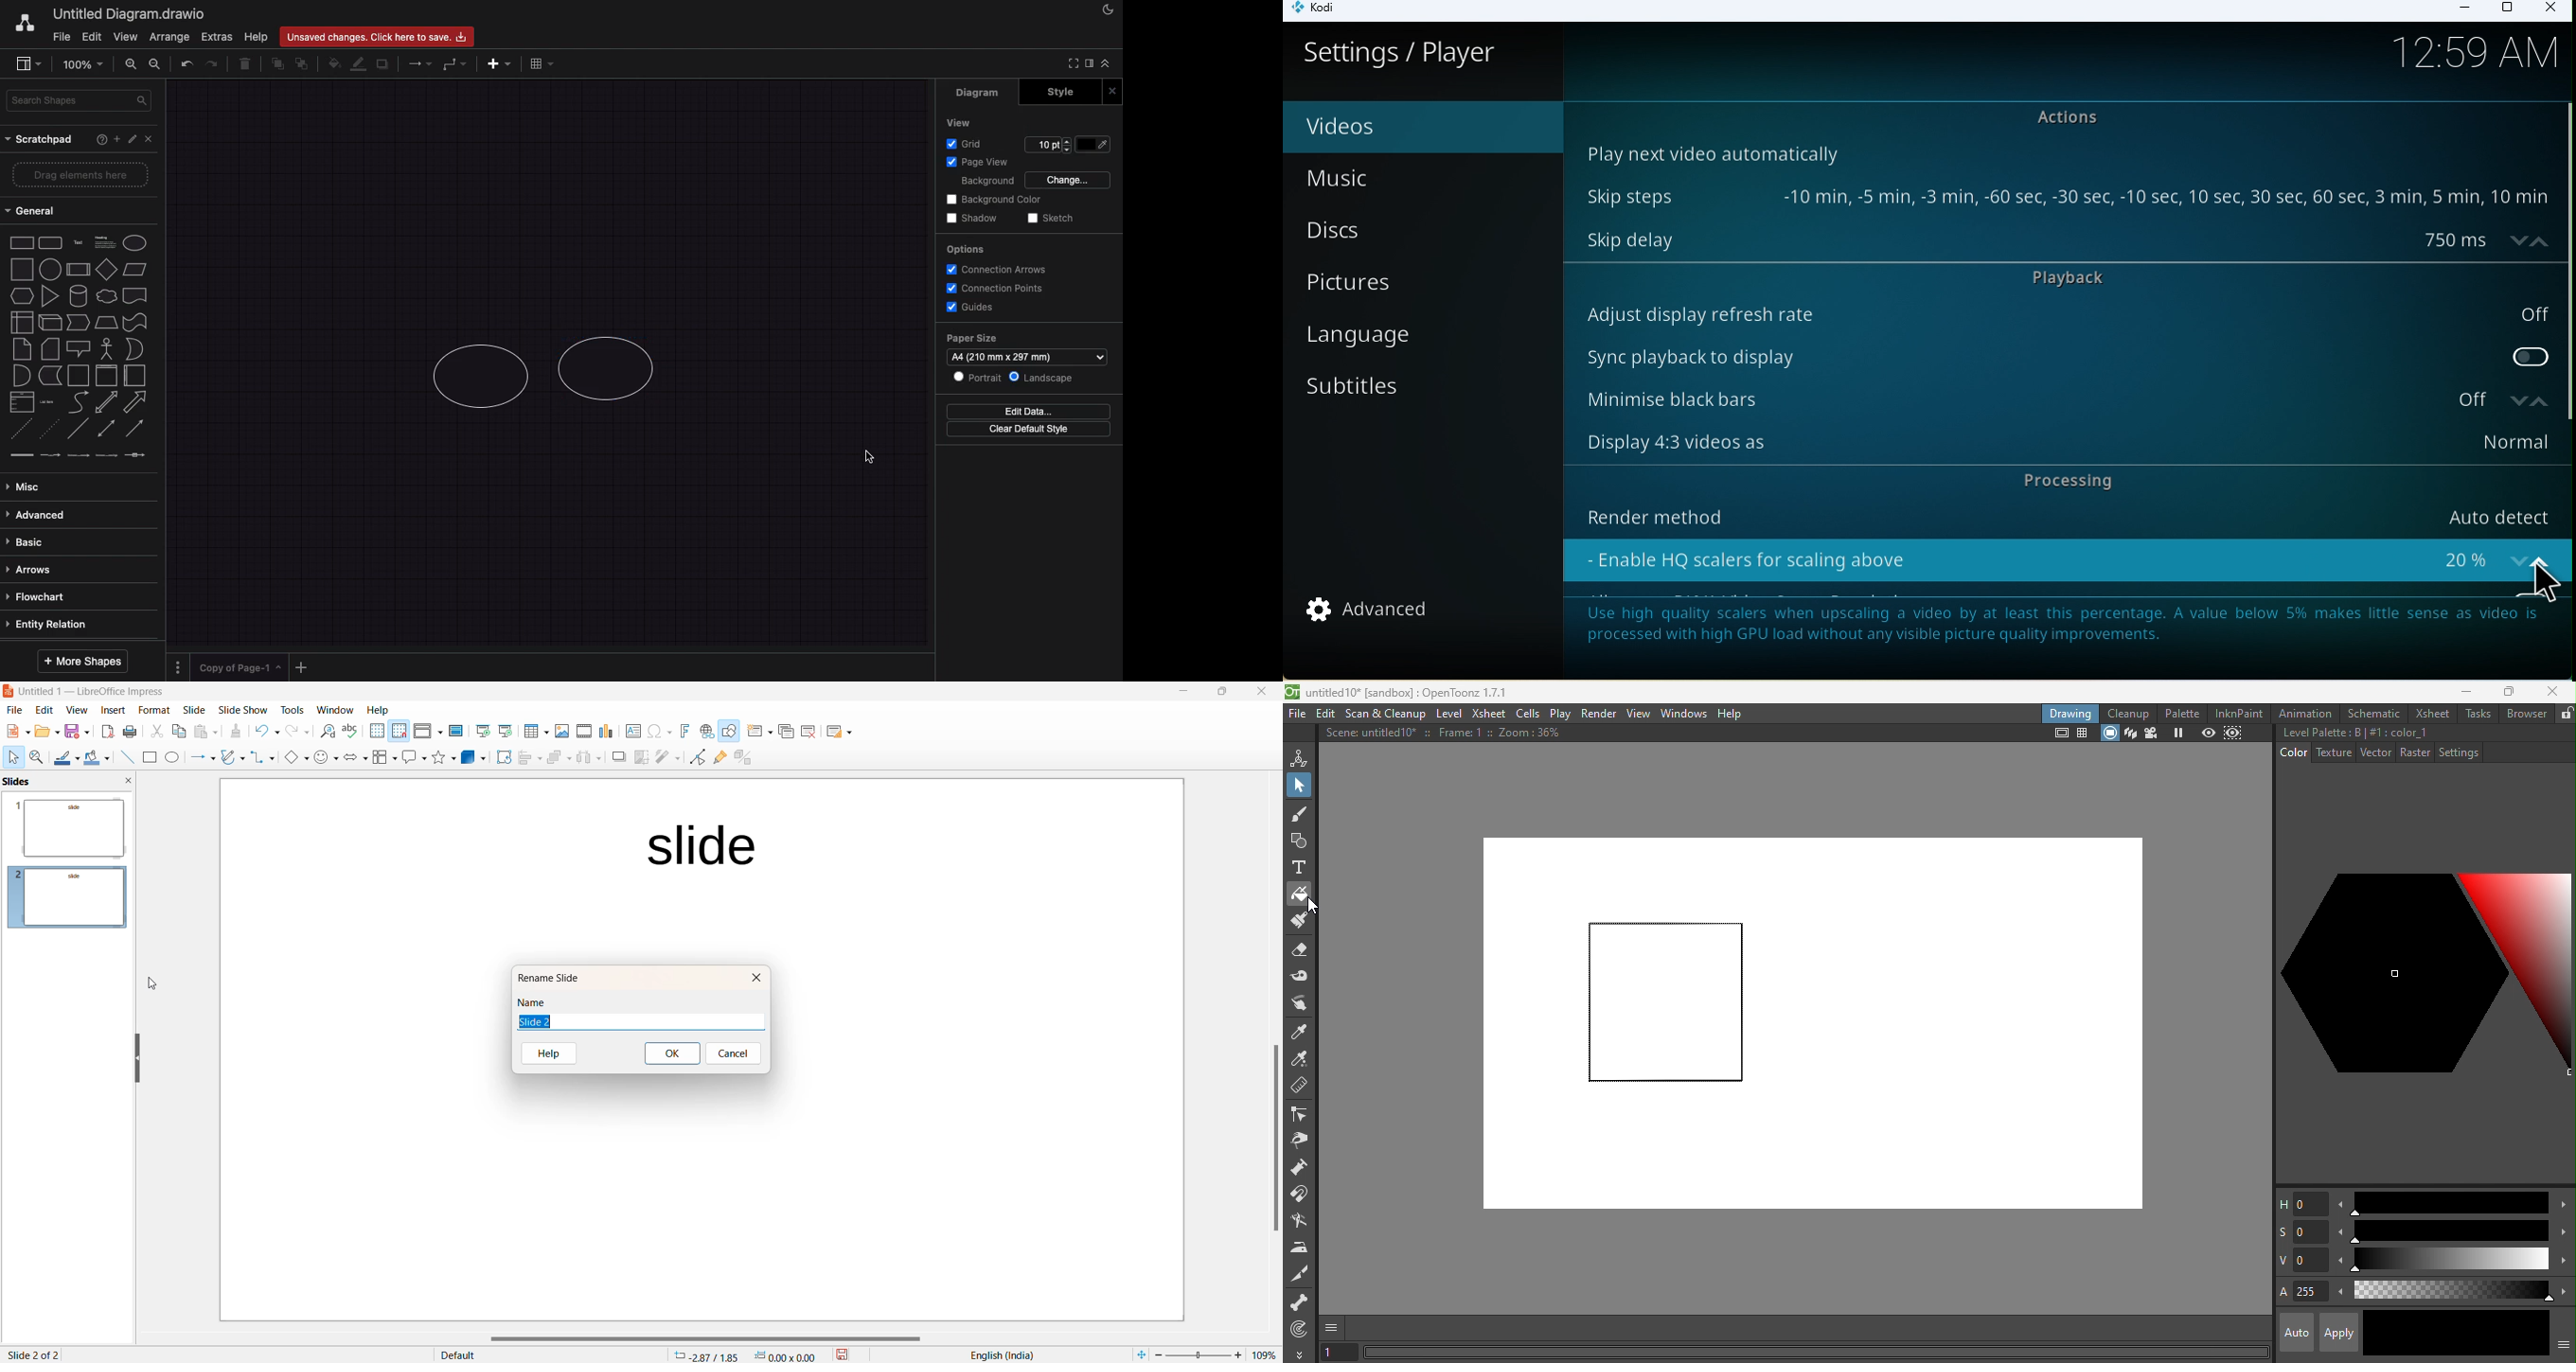 The image size is (2576, 1372). Describe the element at coordinates (2184, 714) in the screenshot. I see `Palette` at that location.